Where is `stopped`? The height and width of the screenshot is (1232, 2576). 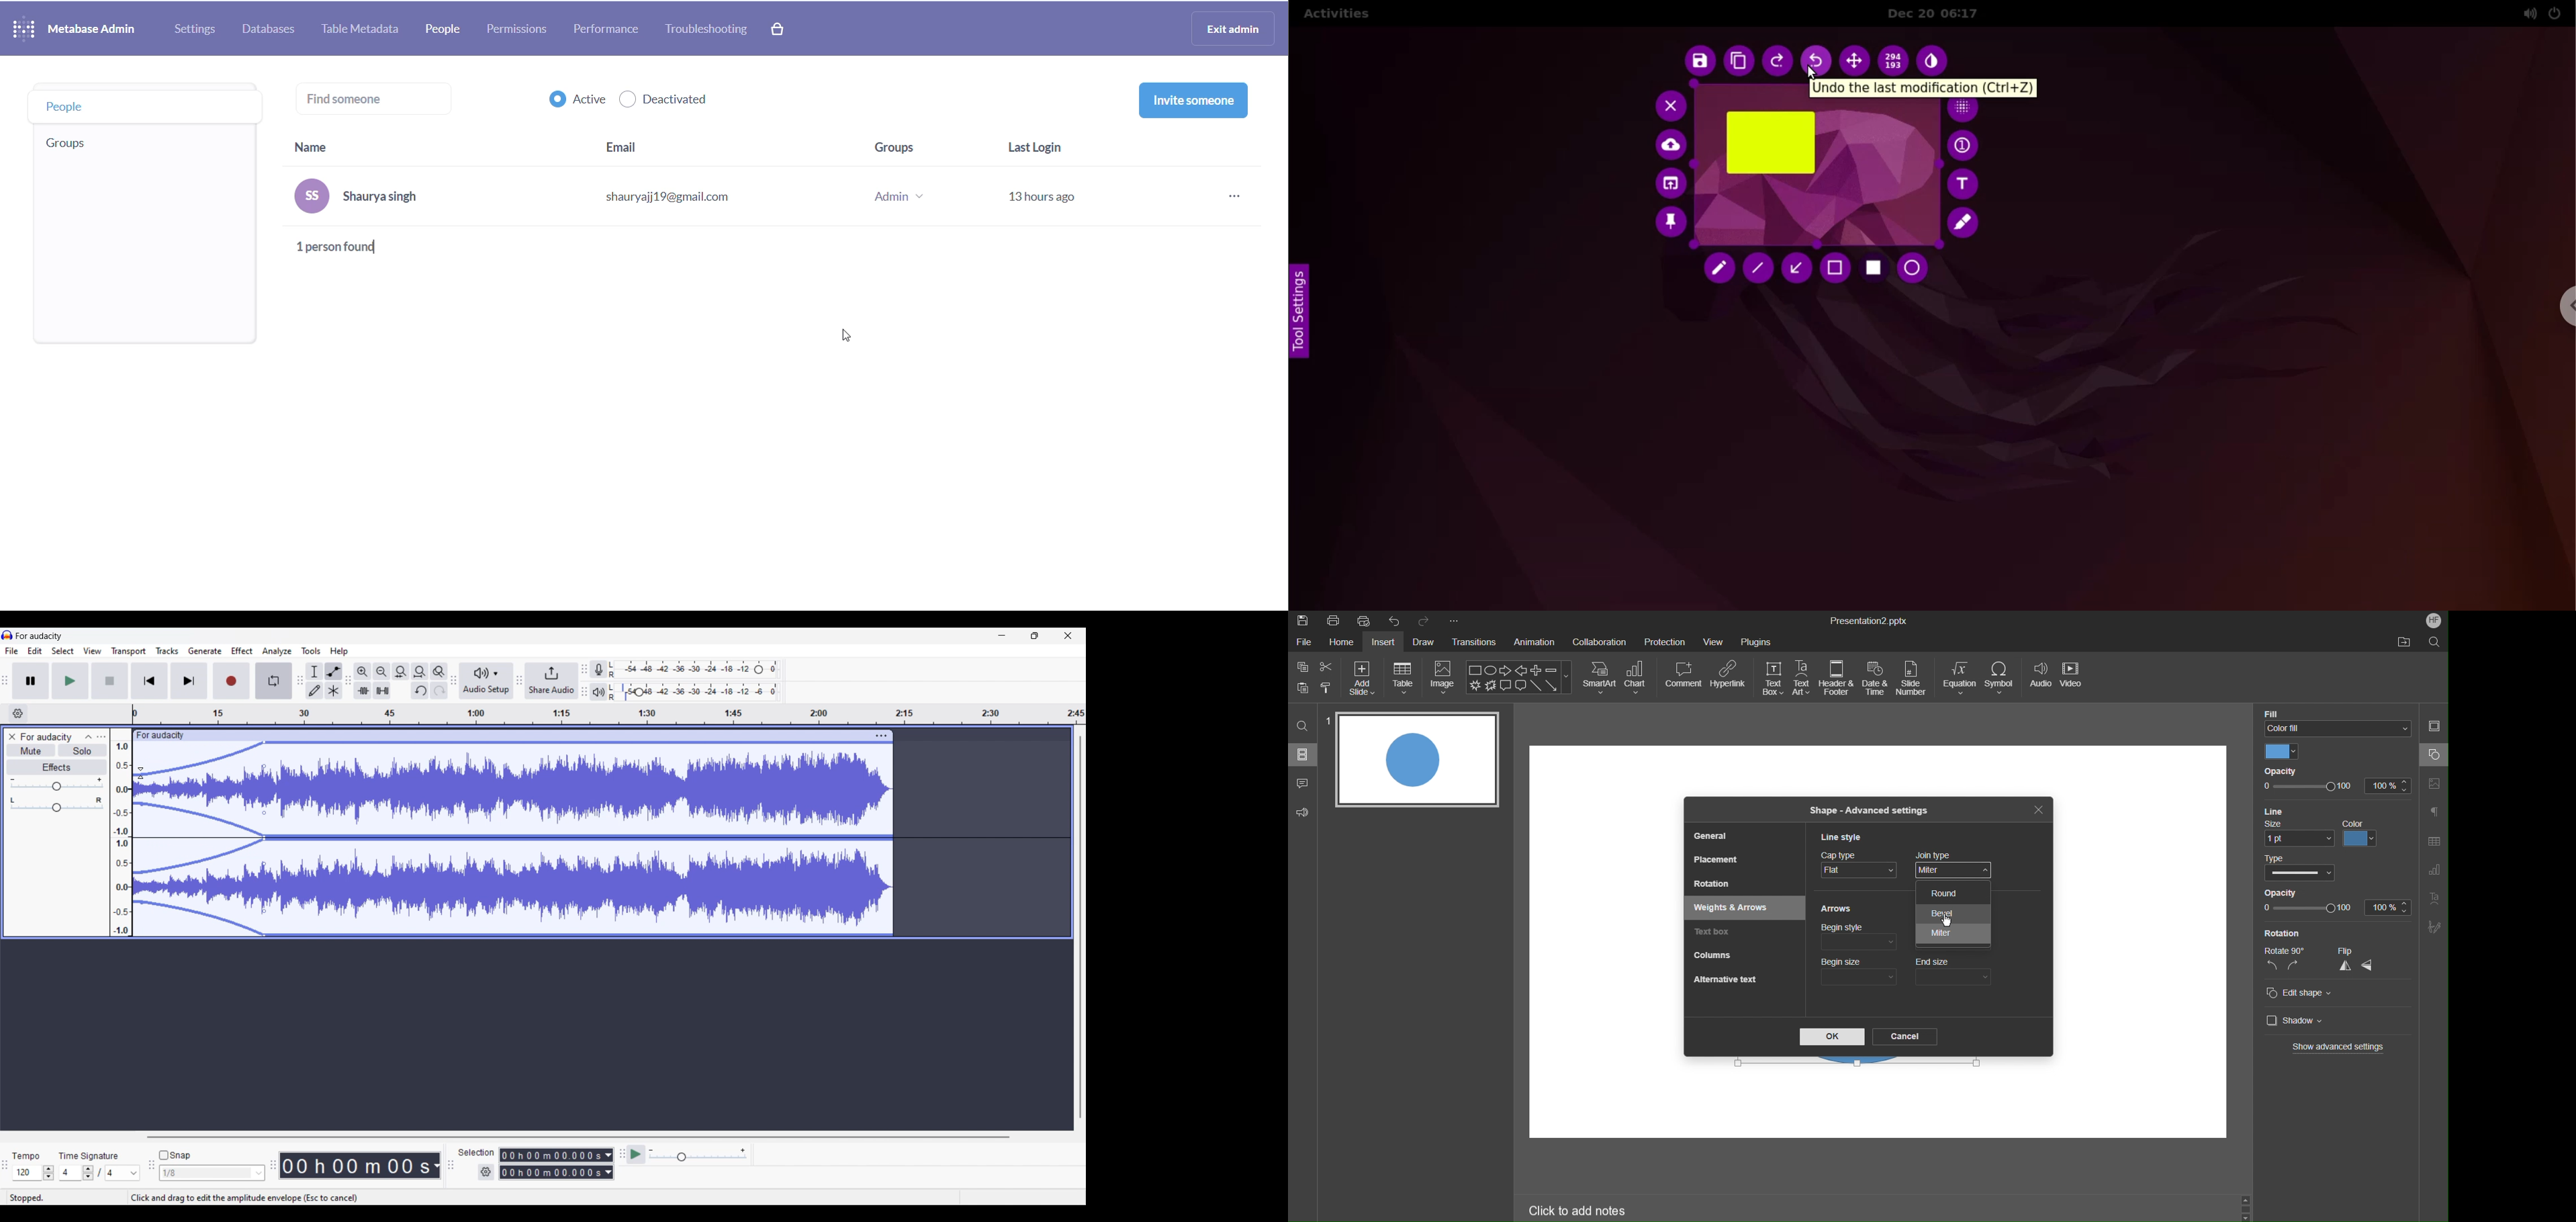
stopped is located at coordinates (27, 1198).